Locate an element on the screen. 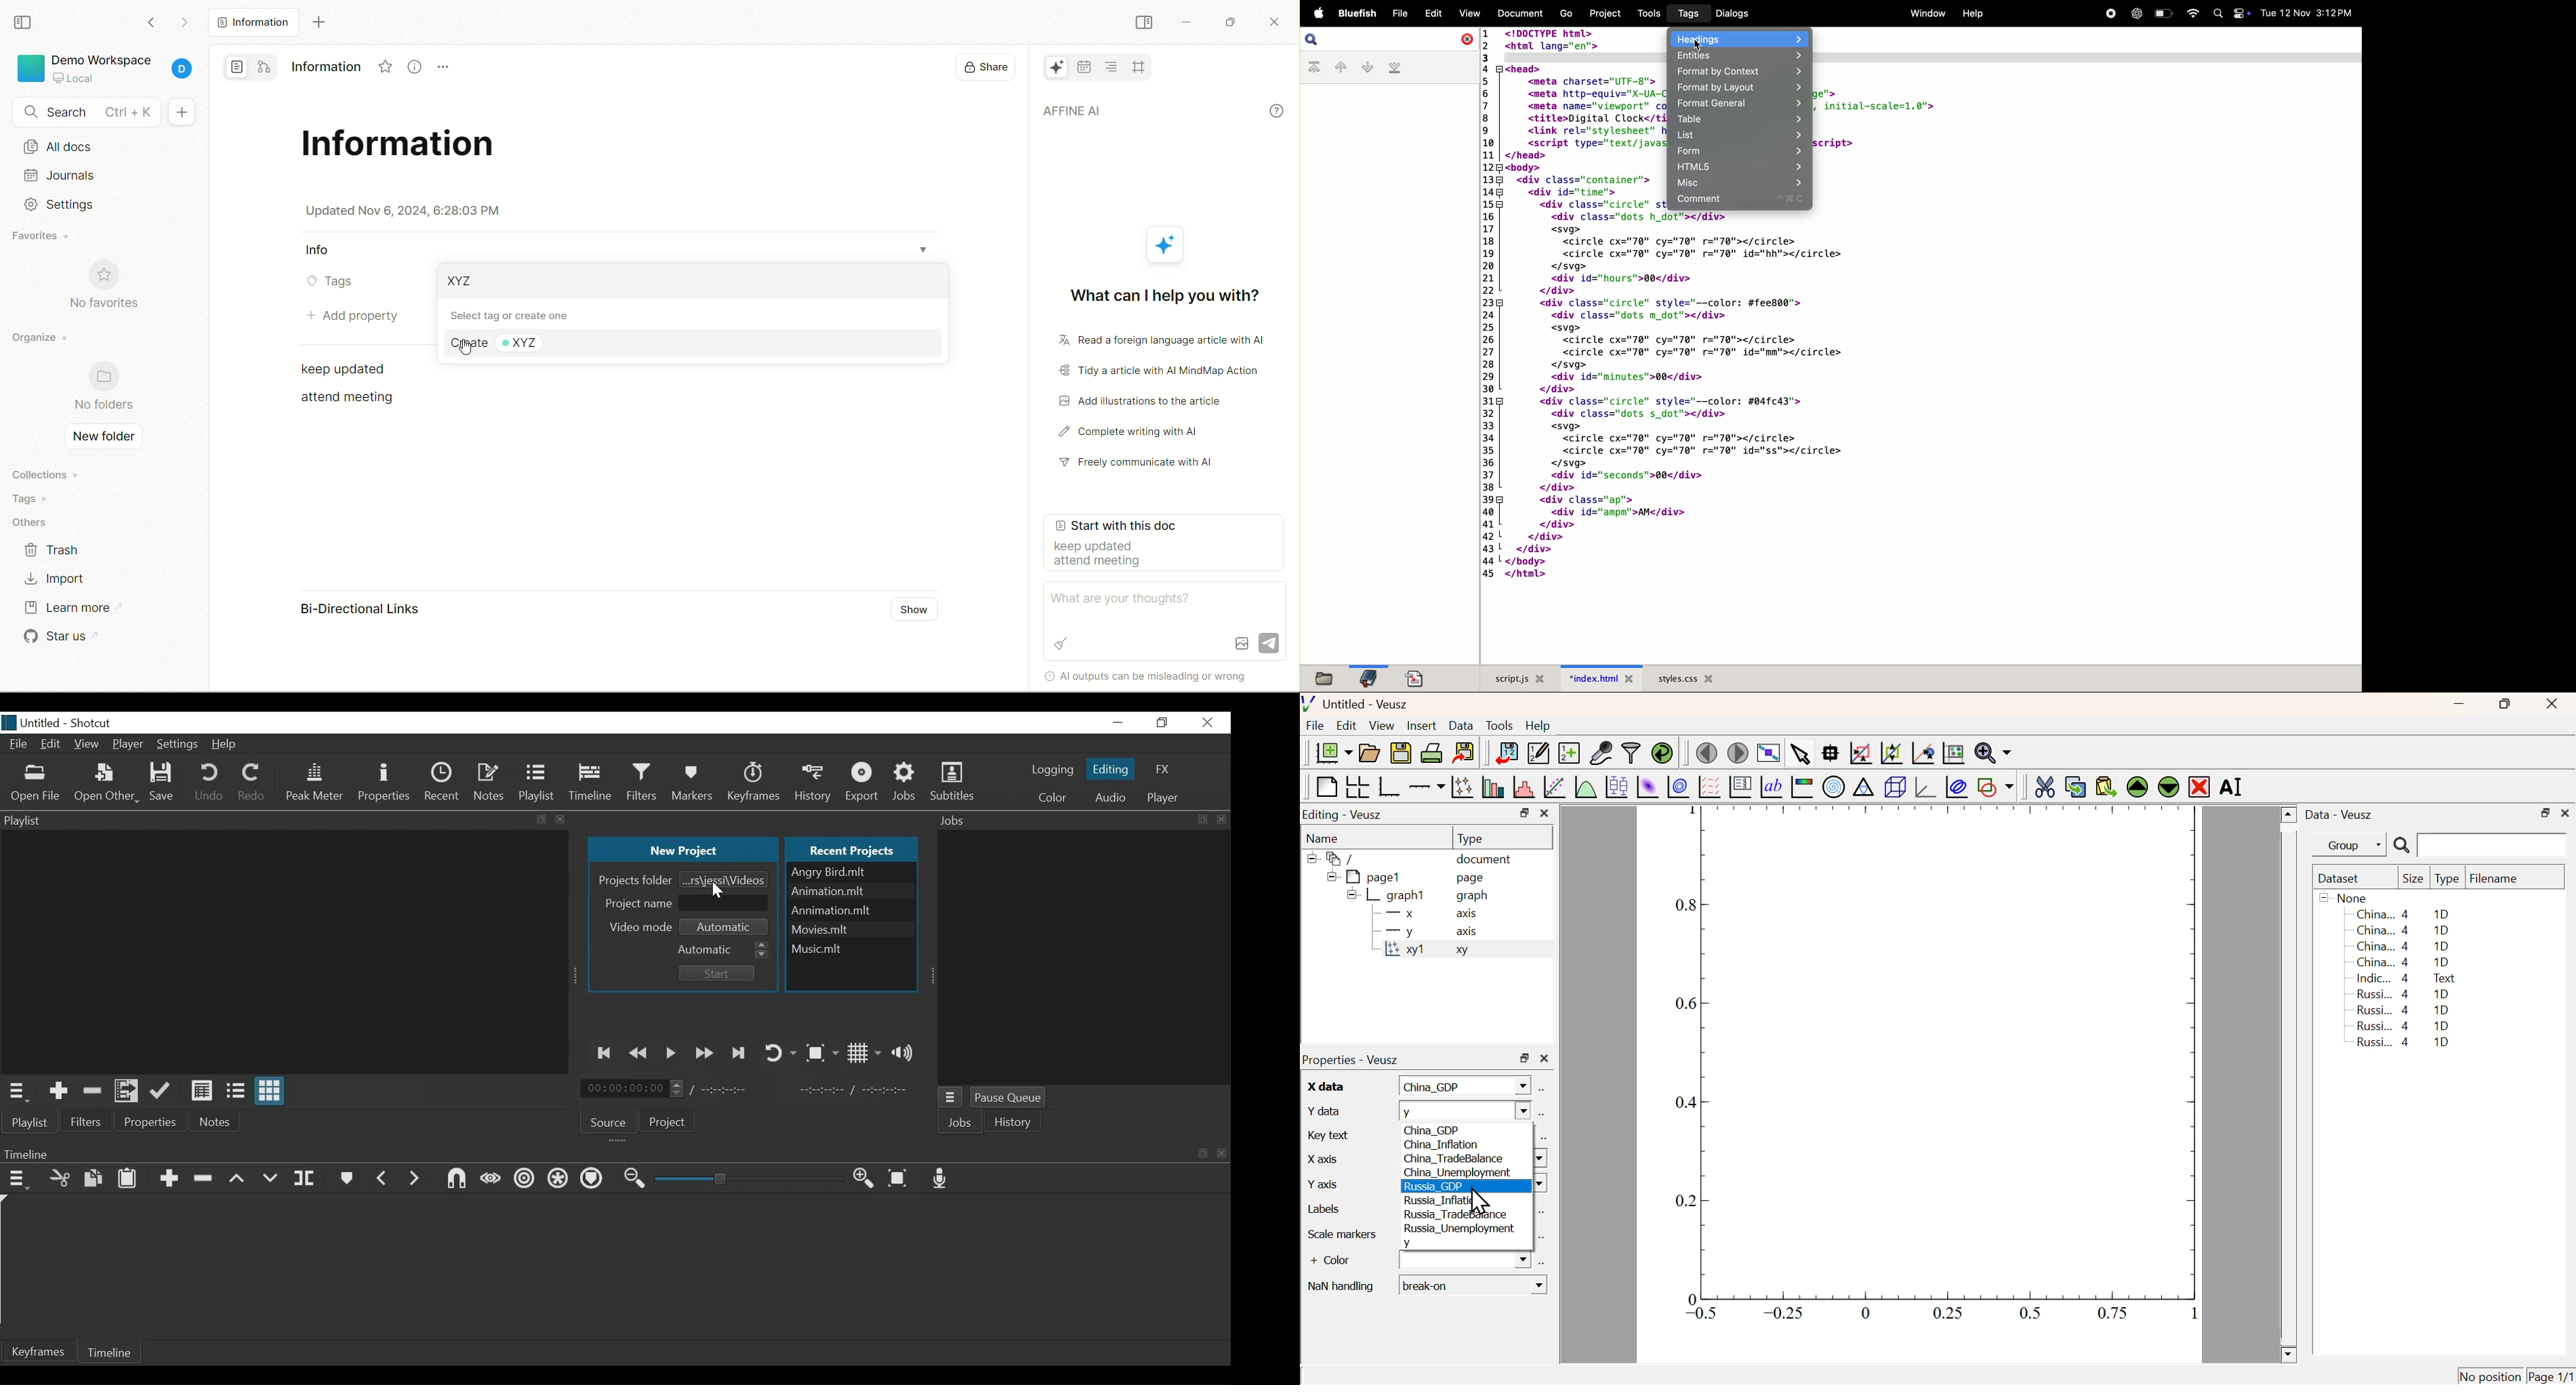 This screenshot has width=2576, height=1400. China... 4 1D is located at coordinates (2405, 930).